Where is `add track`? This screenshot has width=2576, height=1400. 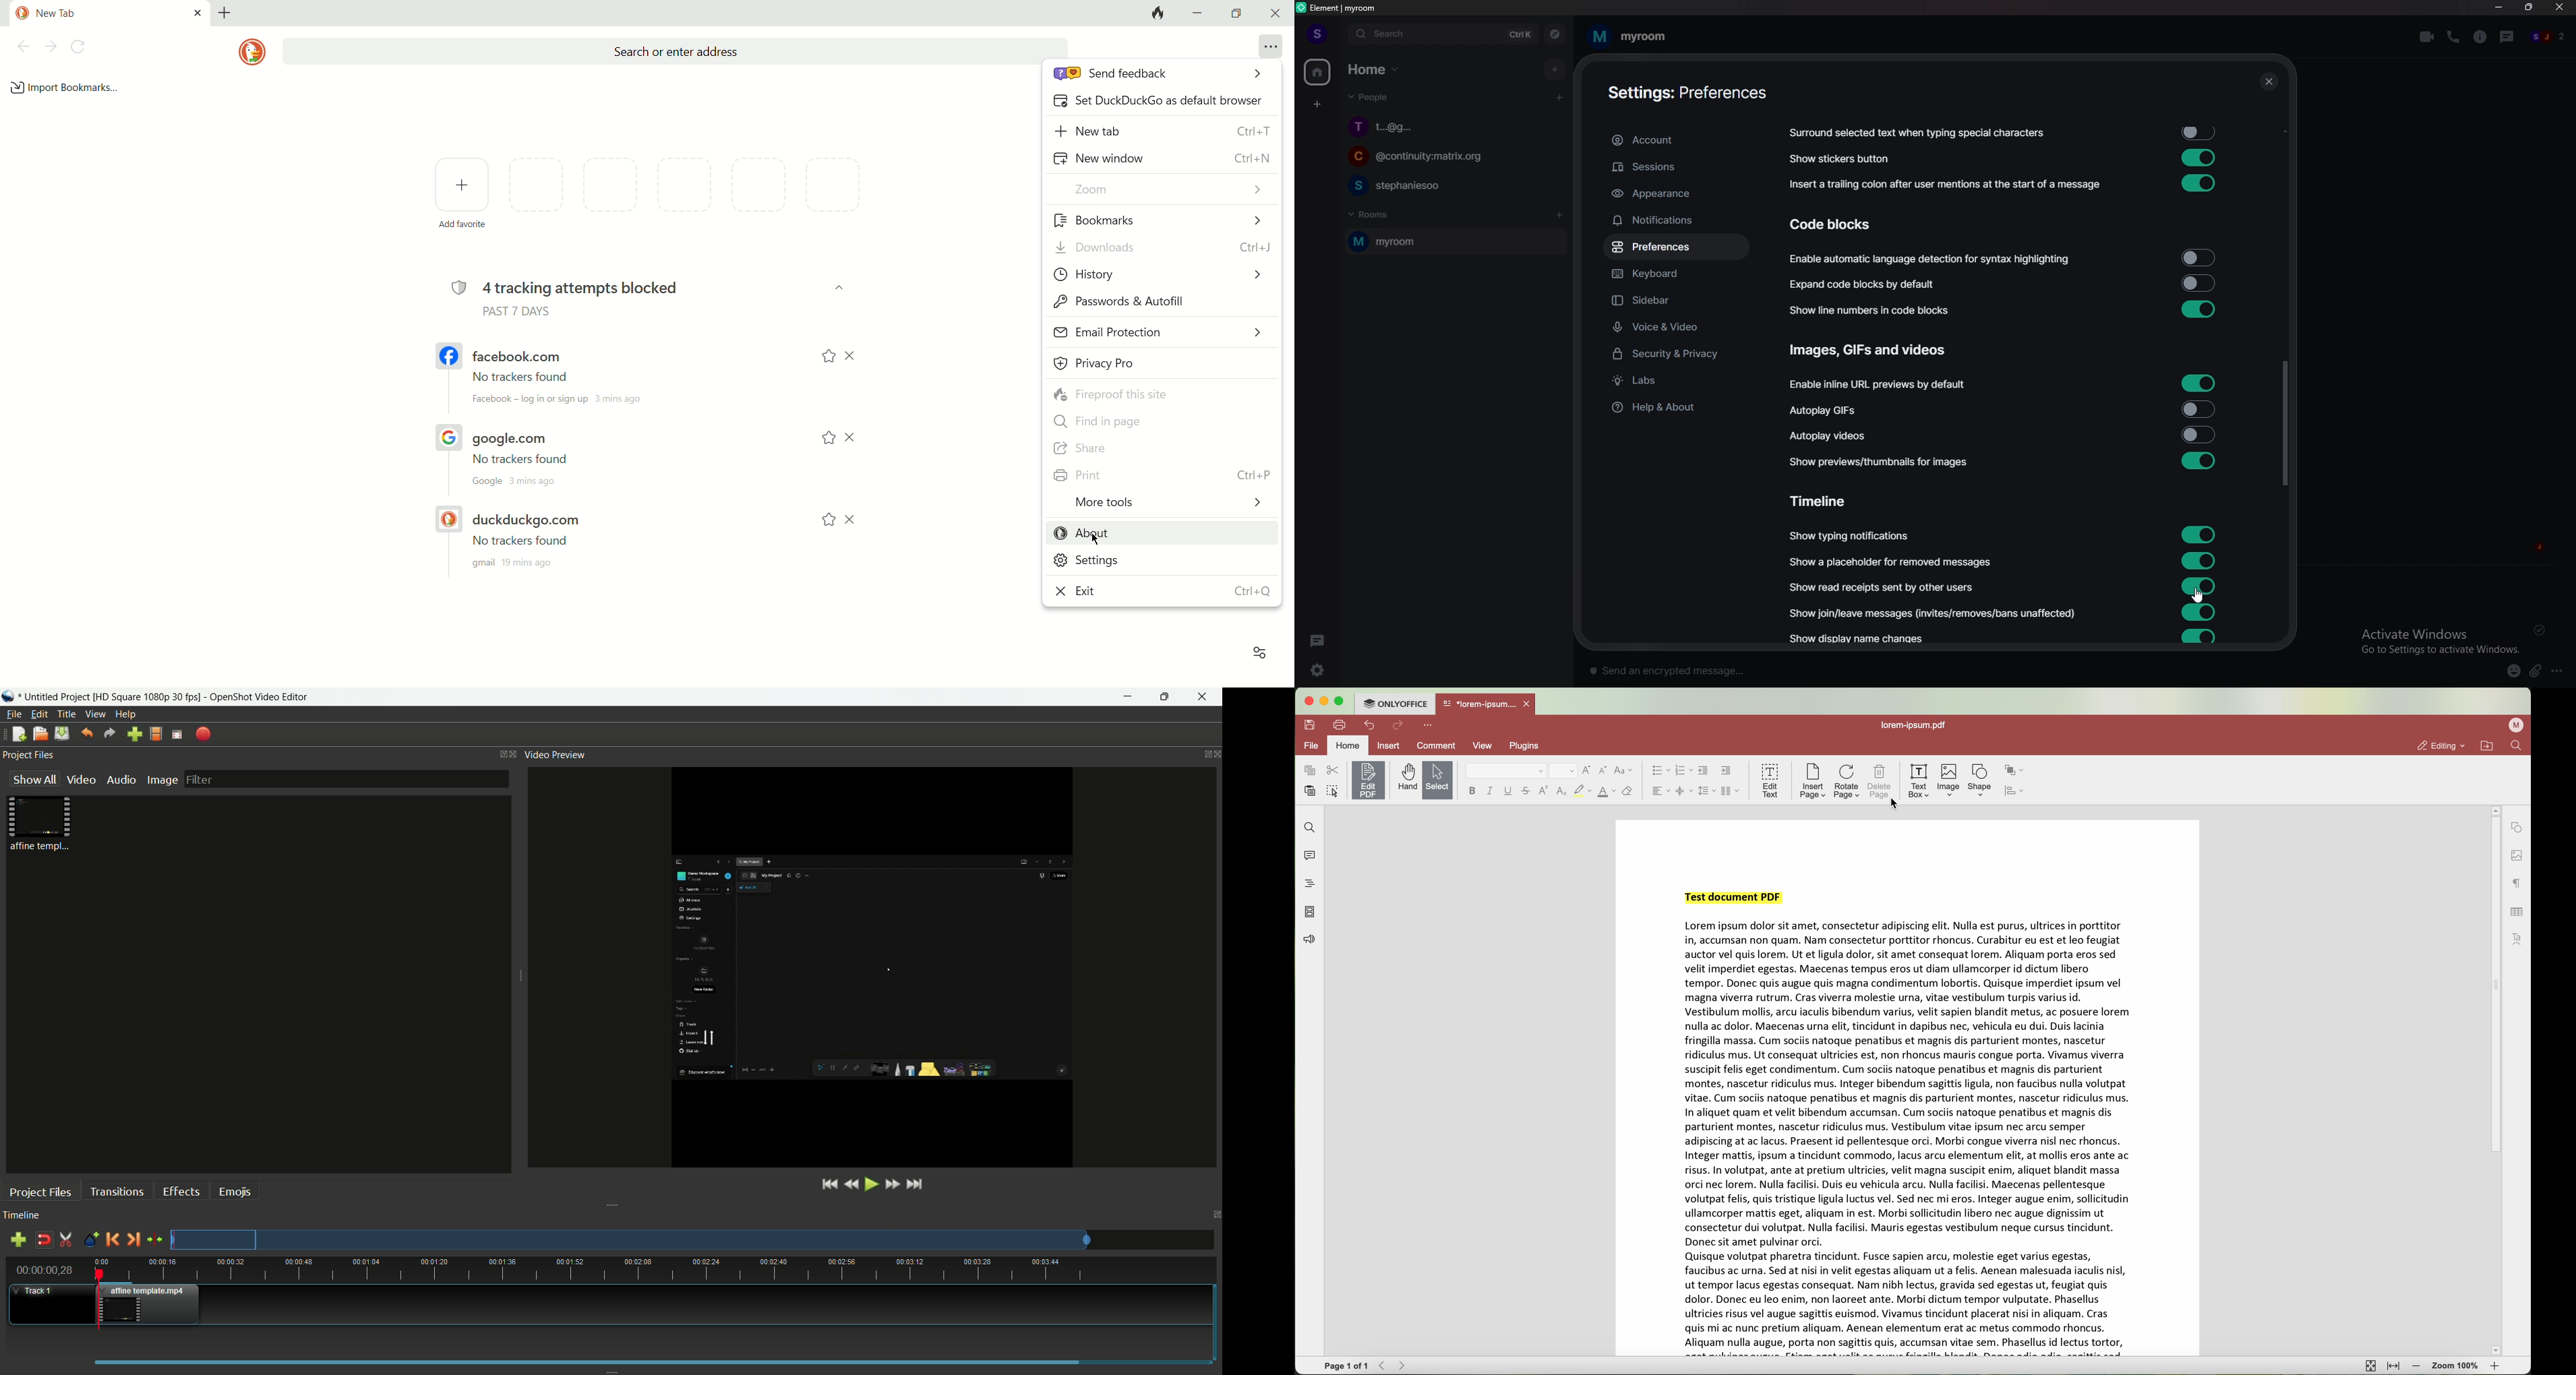 add track is located at coordinates (18, 1241).